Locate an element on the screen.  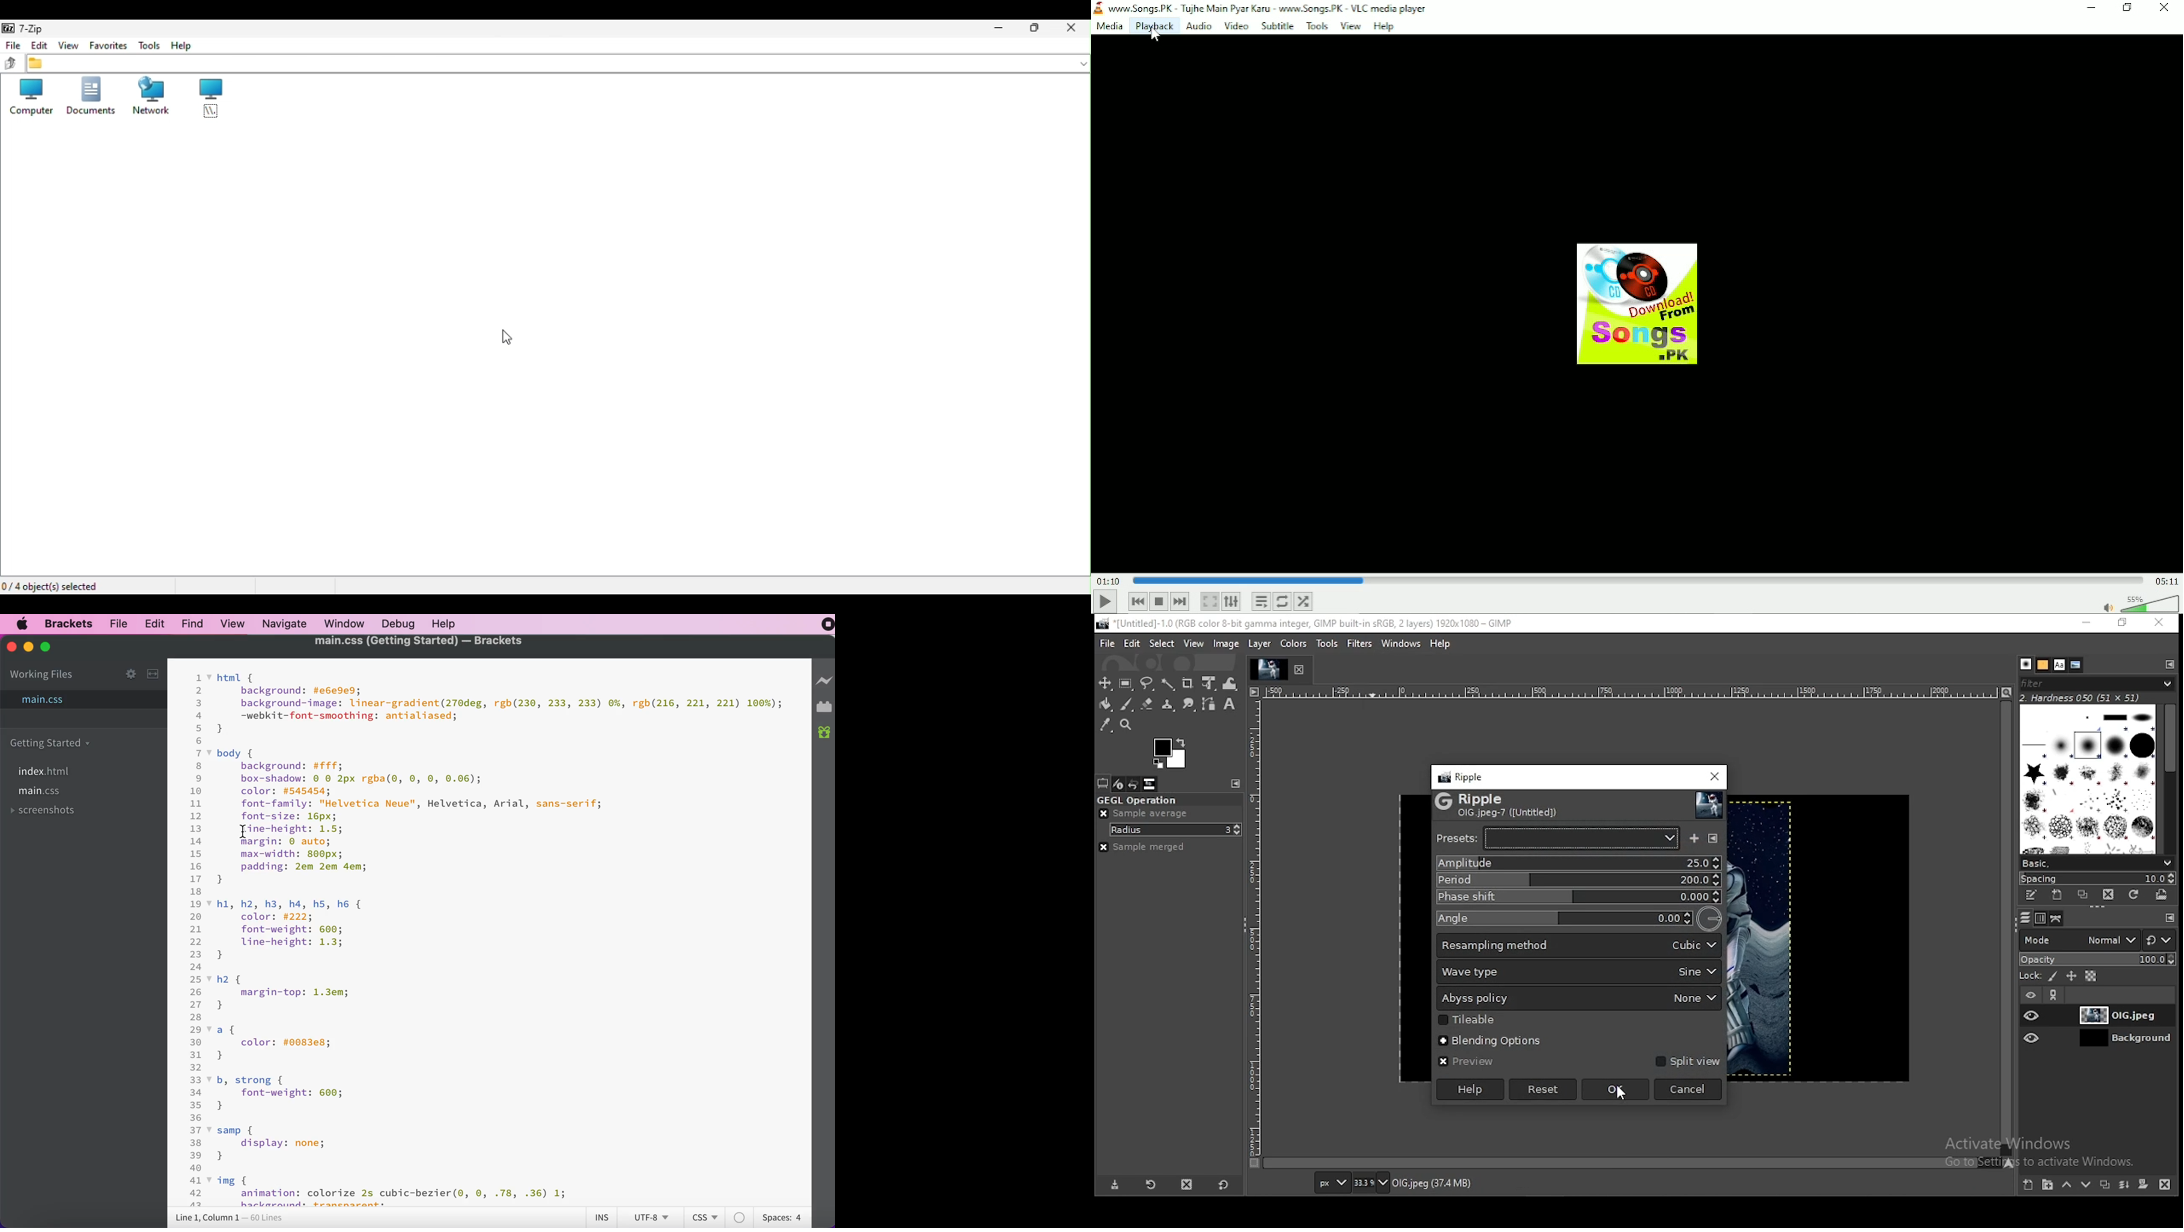
edit is located at coordinates (41, 46).